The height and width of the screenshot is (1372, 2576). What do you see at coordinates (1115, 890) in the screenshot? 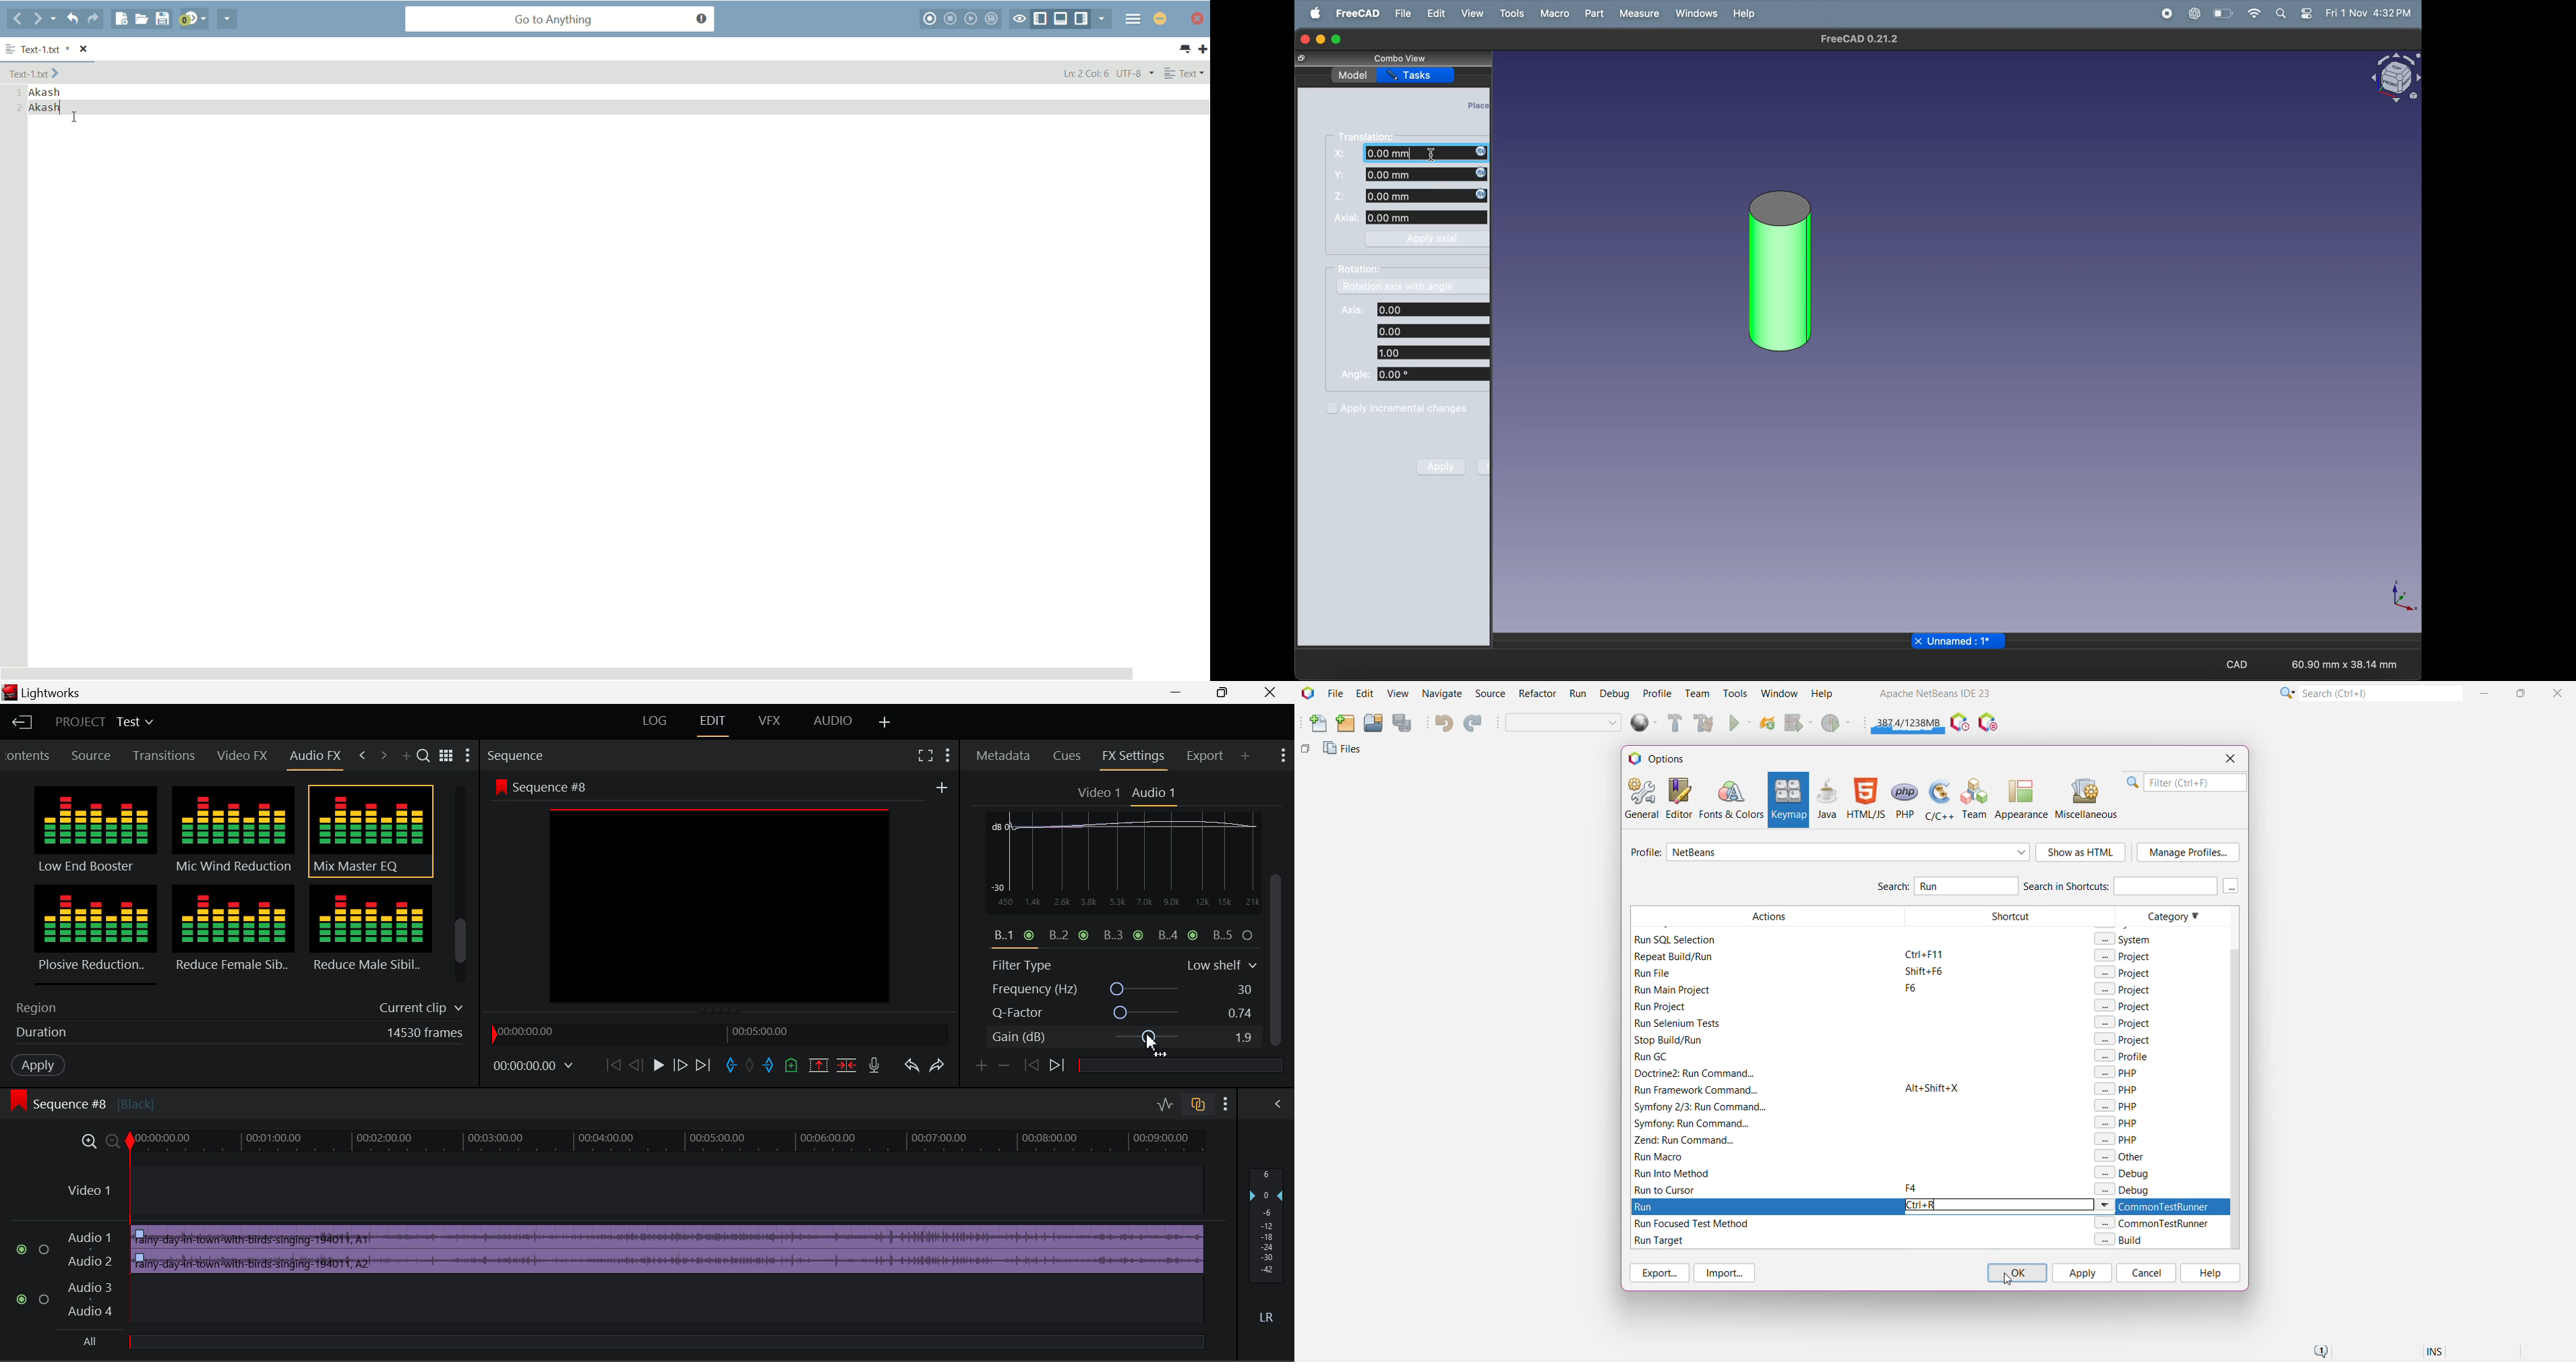
I see `EQ Graph` at bounding box center [1115, 890].